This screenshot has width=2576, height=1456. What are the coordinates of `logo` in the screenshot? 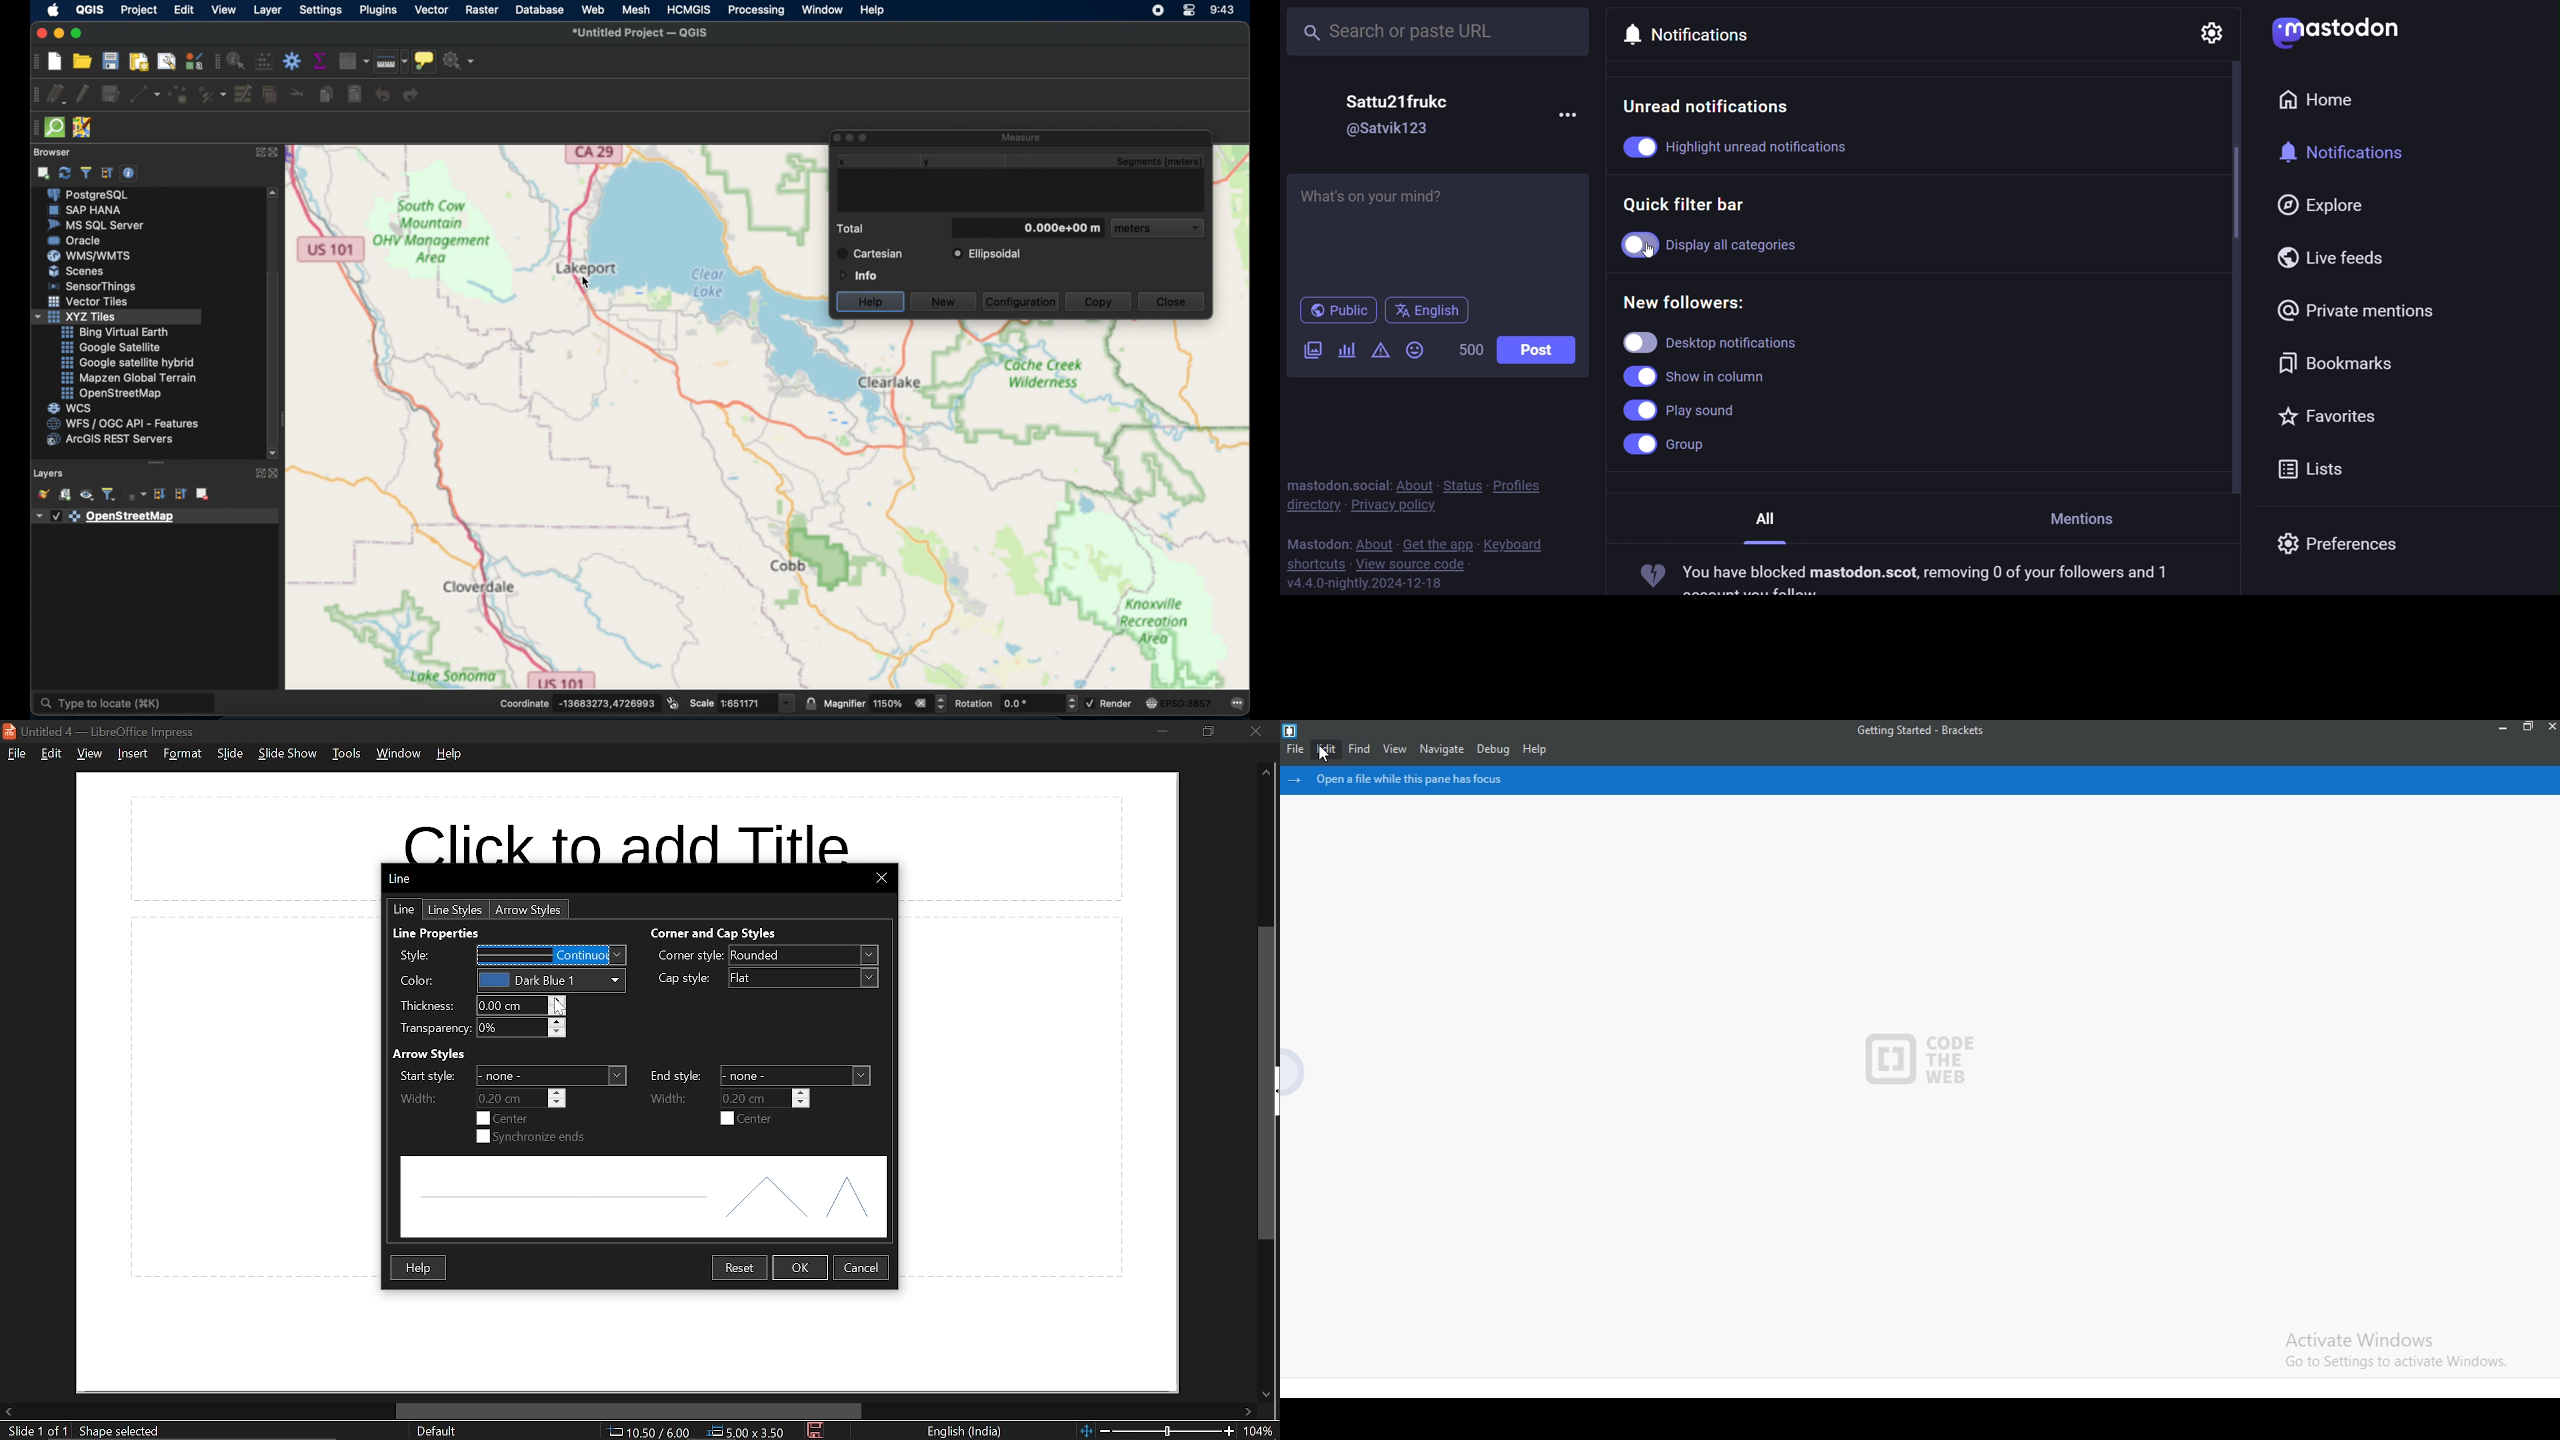 It's located at (1289, 730).